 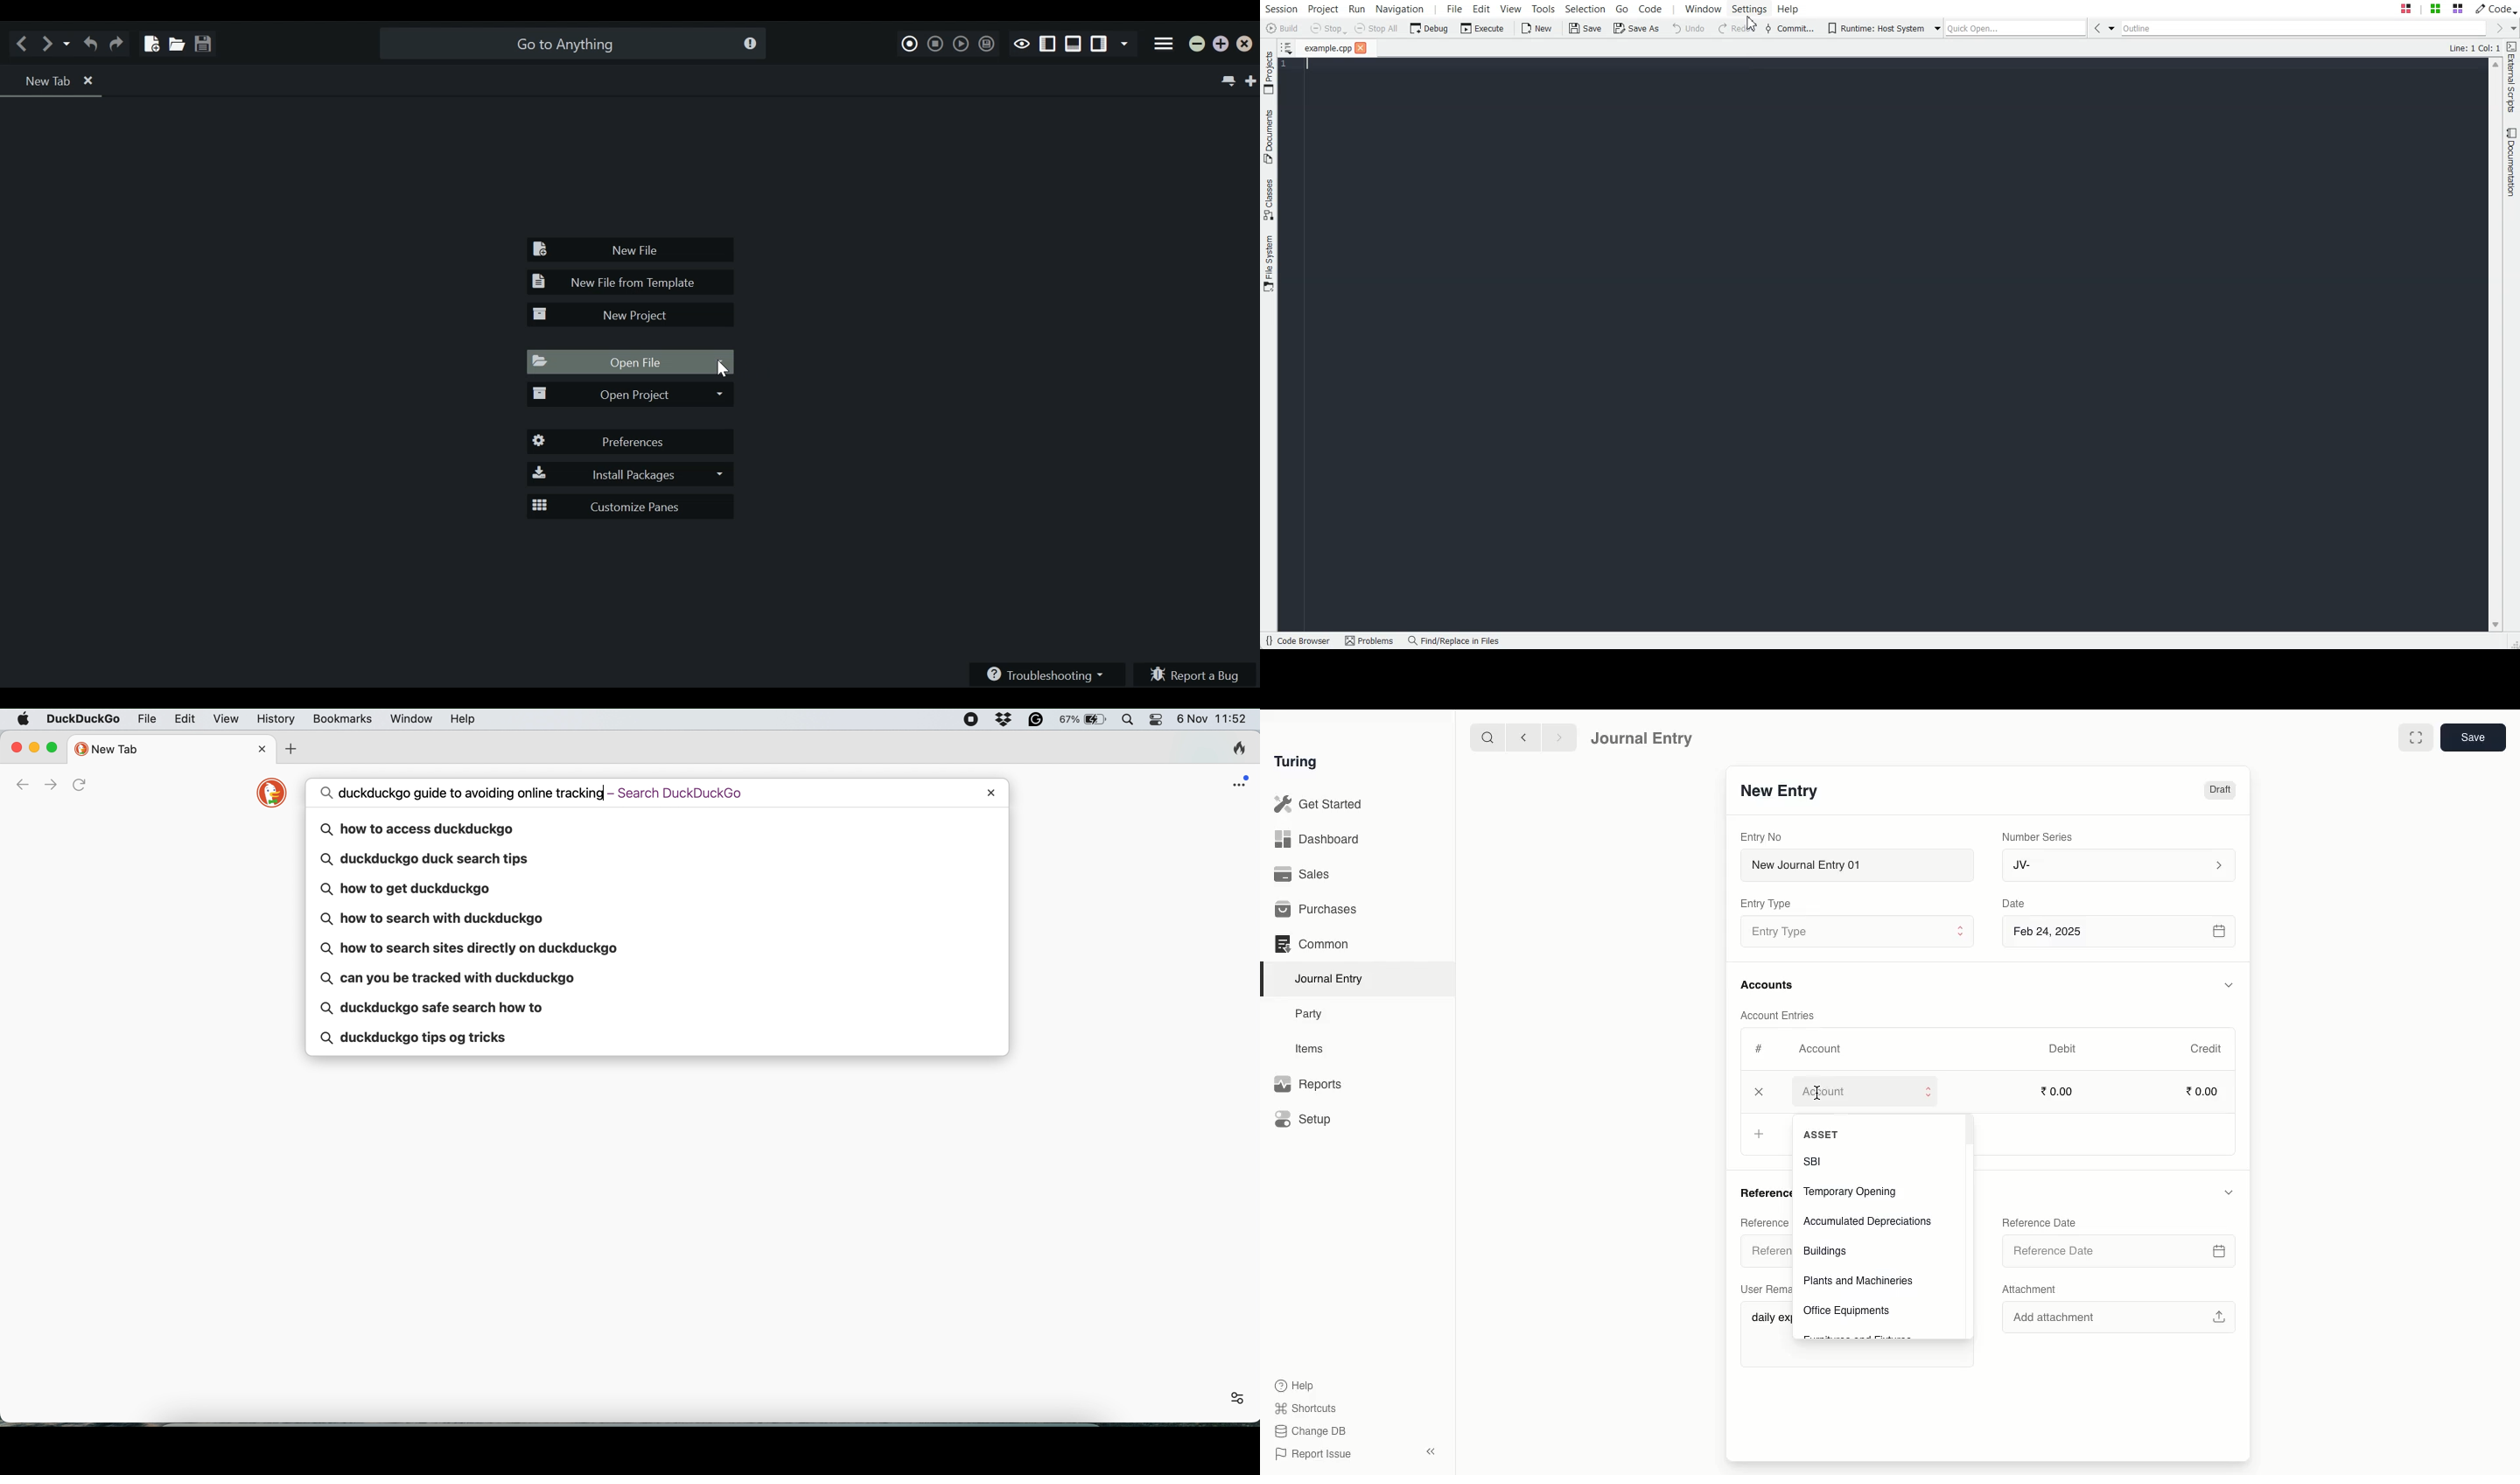 What do you see at coordinates (723, 370) in the screenshot?
I see `Cursor` at bounding box center [723, 370].